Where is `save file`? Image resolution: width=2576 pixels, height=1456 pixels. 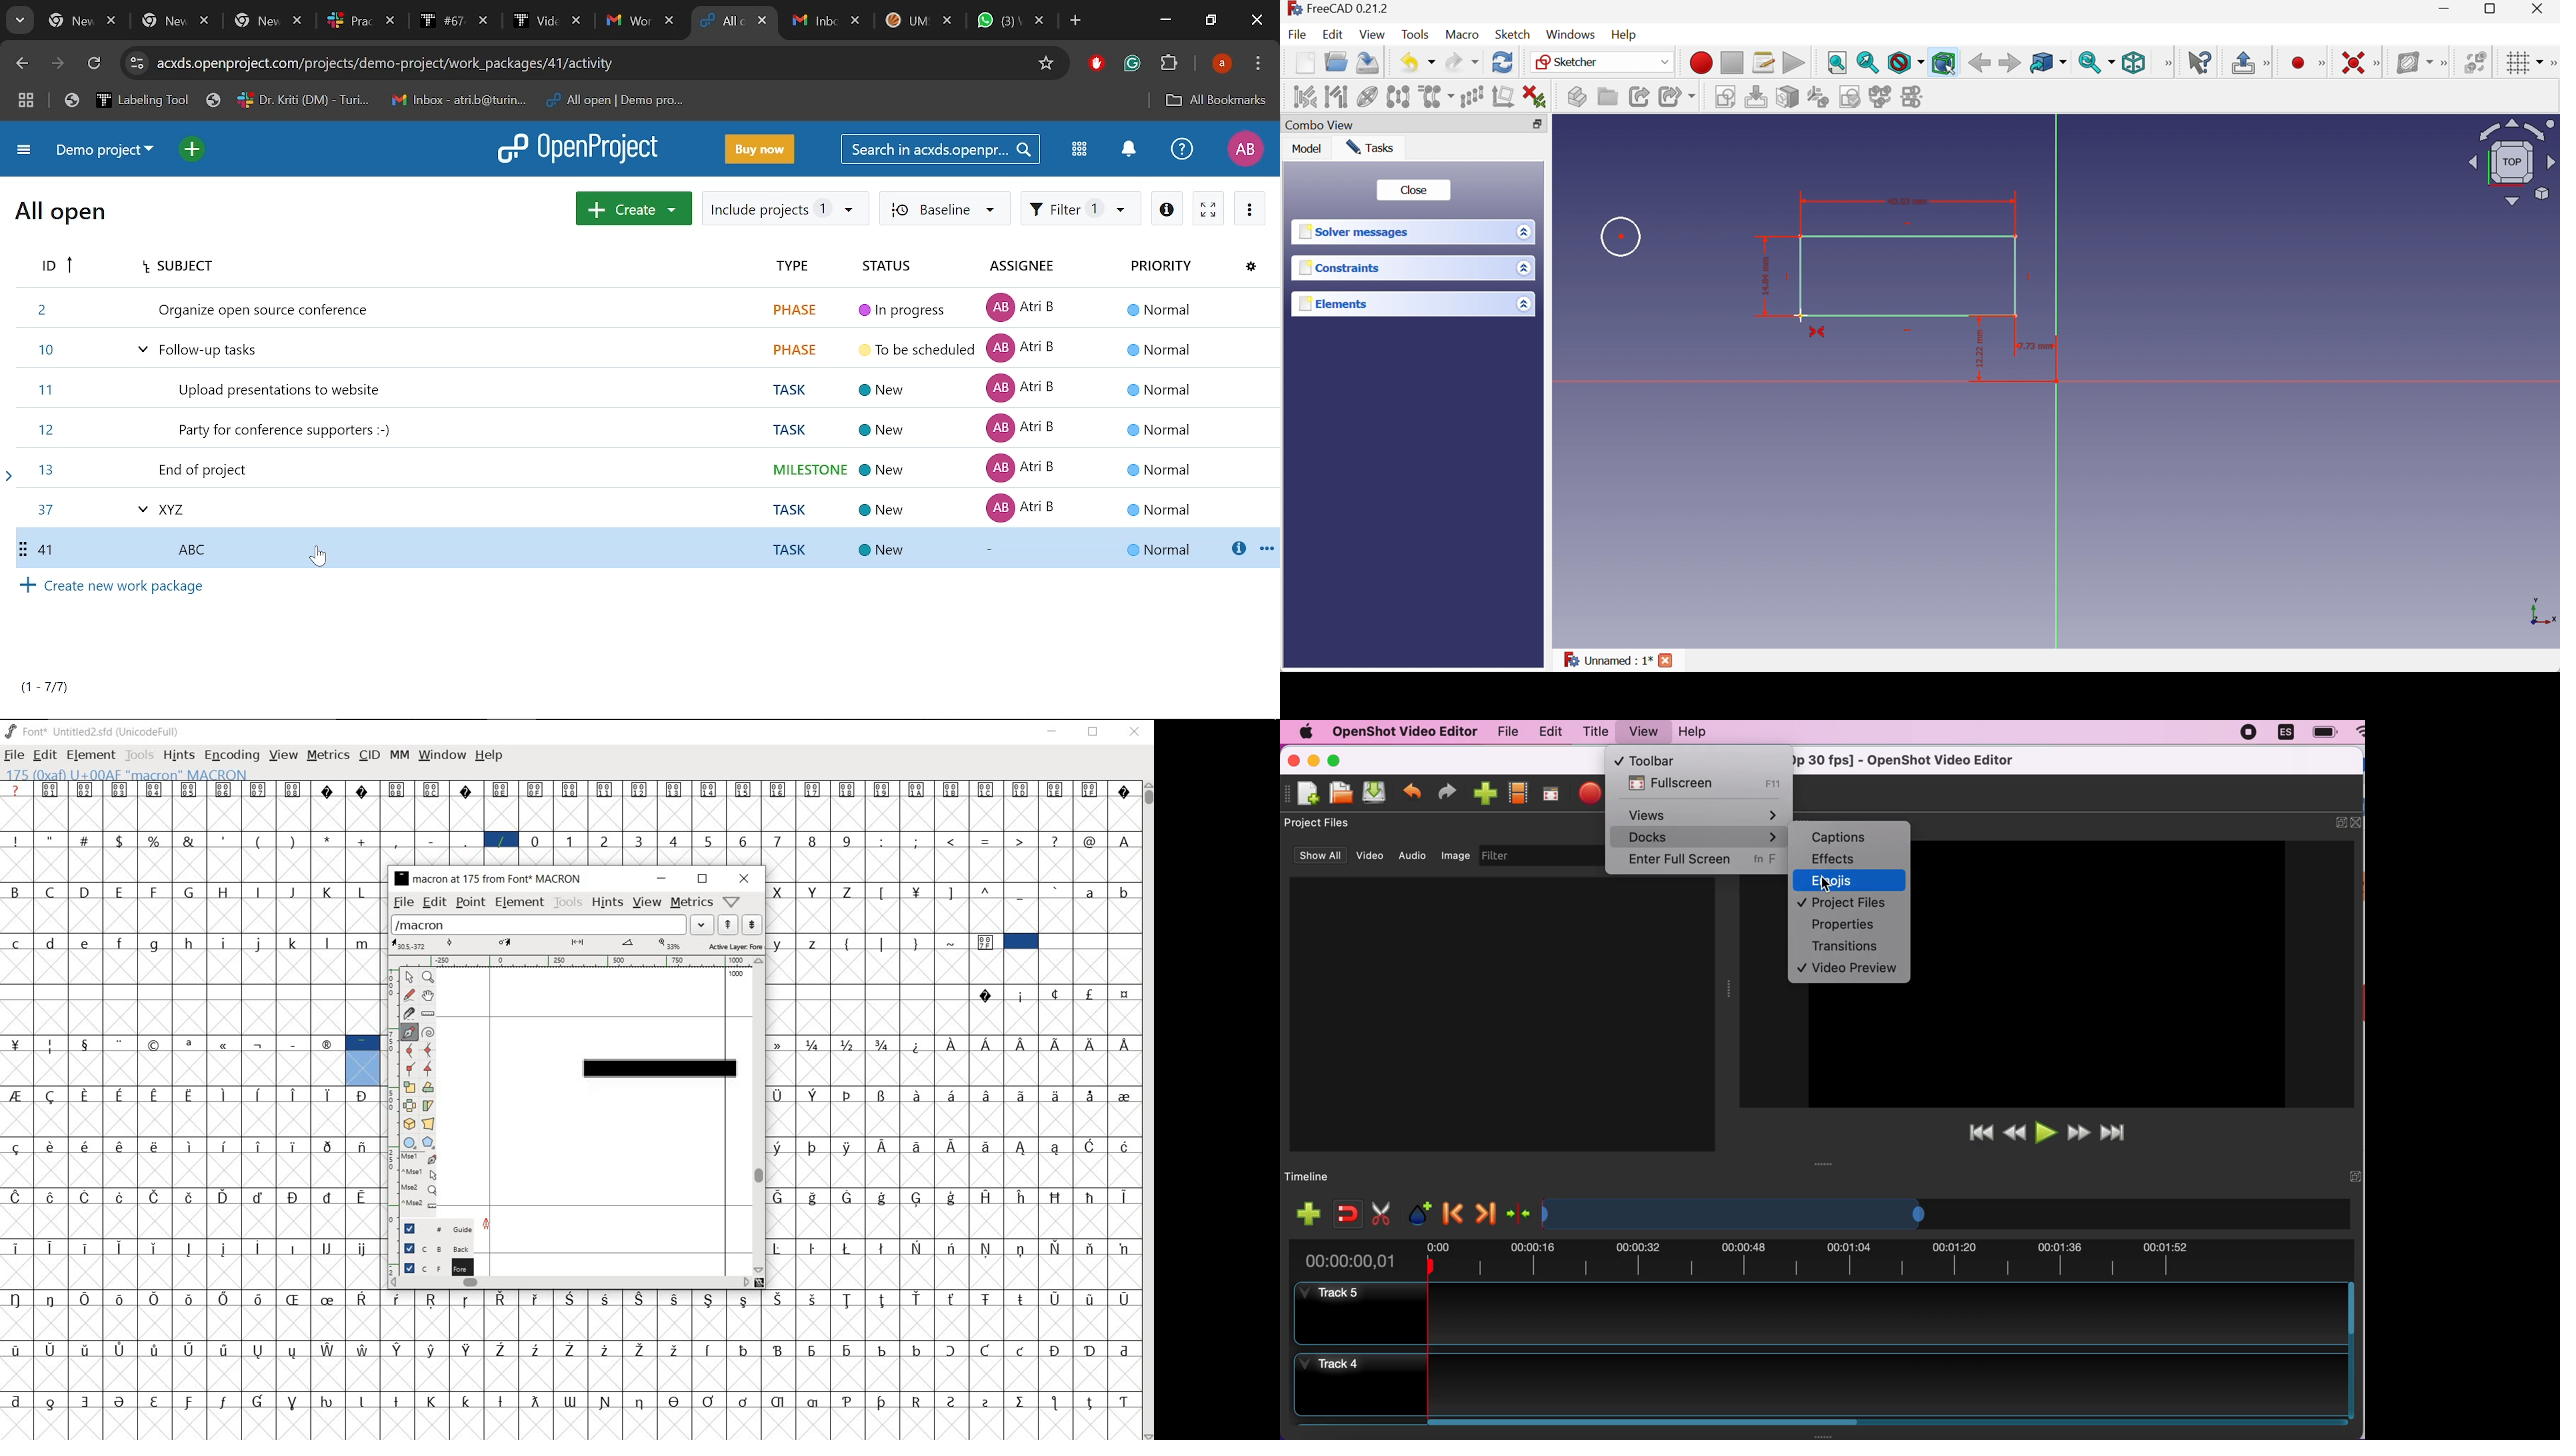
save file is located at coordinates (1375, 793).